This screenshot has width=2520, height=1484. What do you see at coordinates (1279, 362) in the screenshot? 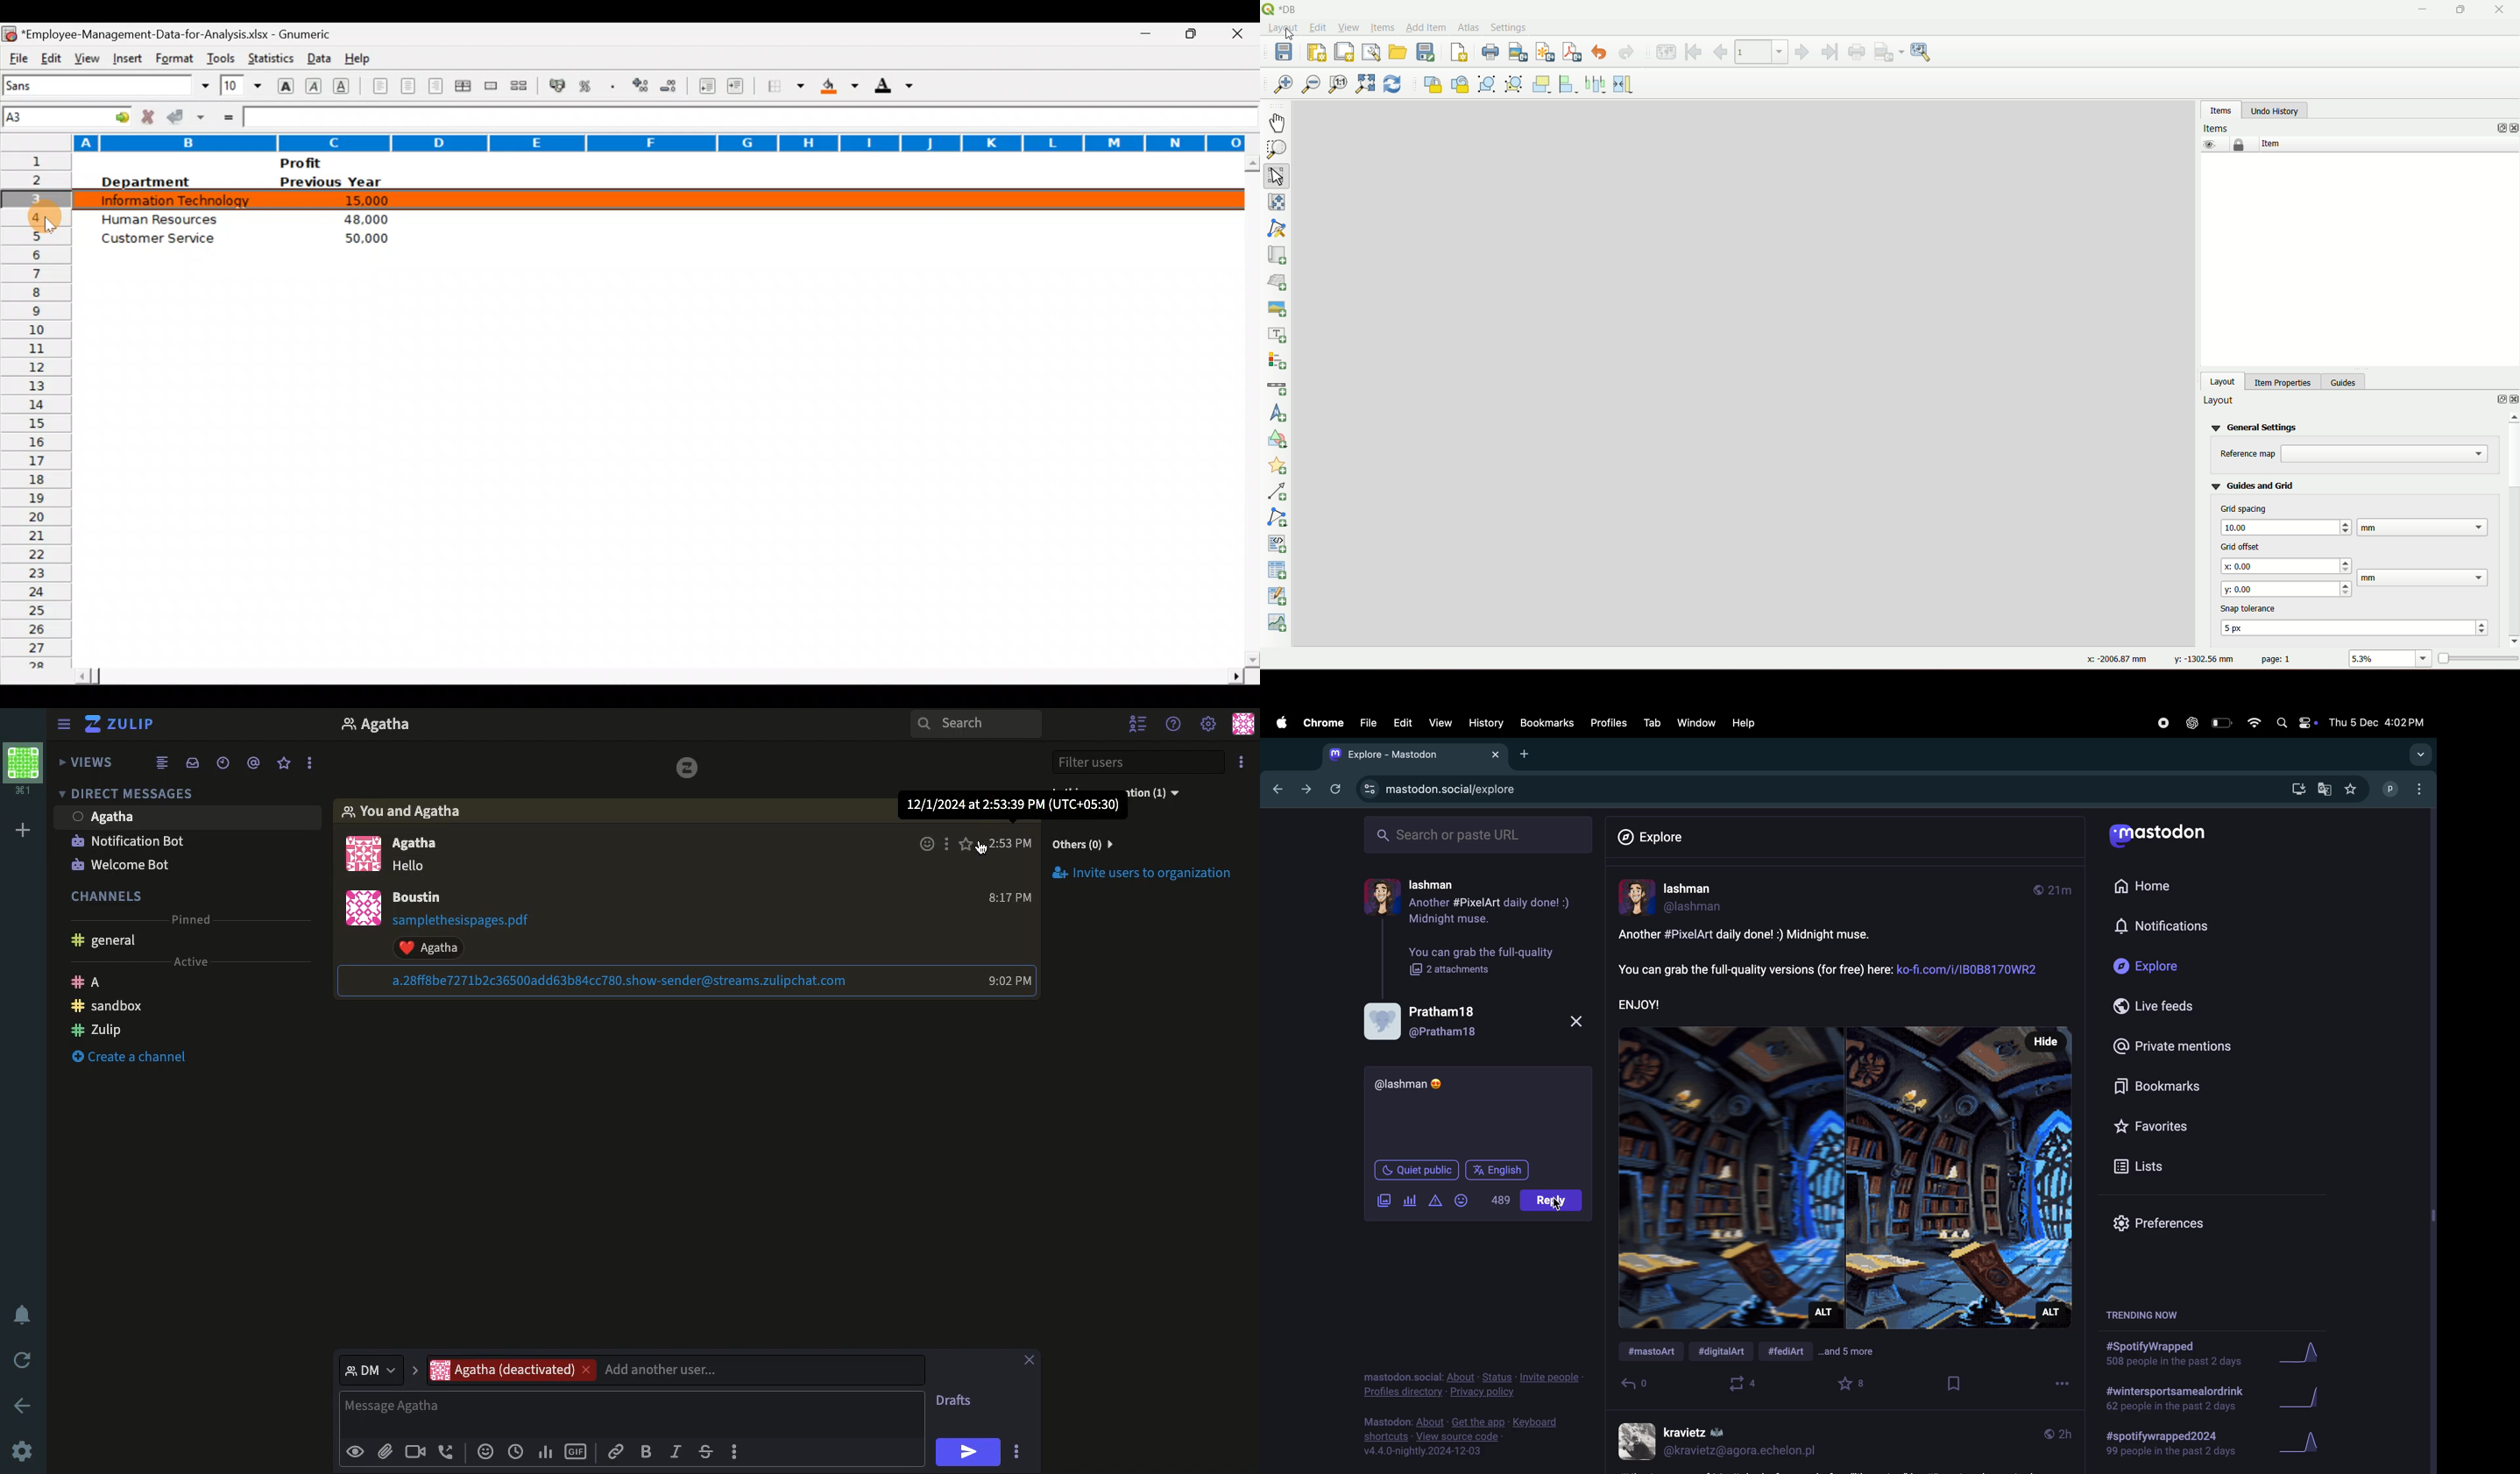
I see `add legend` at bounding box center [1279, 362].